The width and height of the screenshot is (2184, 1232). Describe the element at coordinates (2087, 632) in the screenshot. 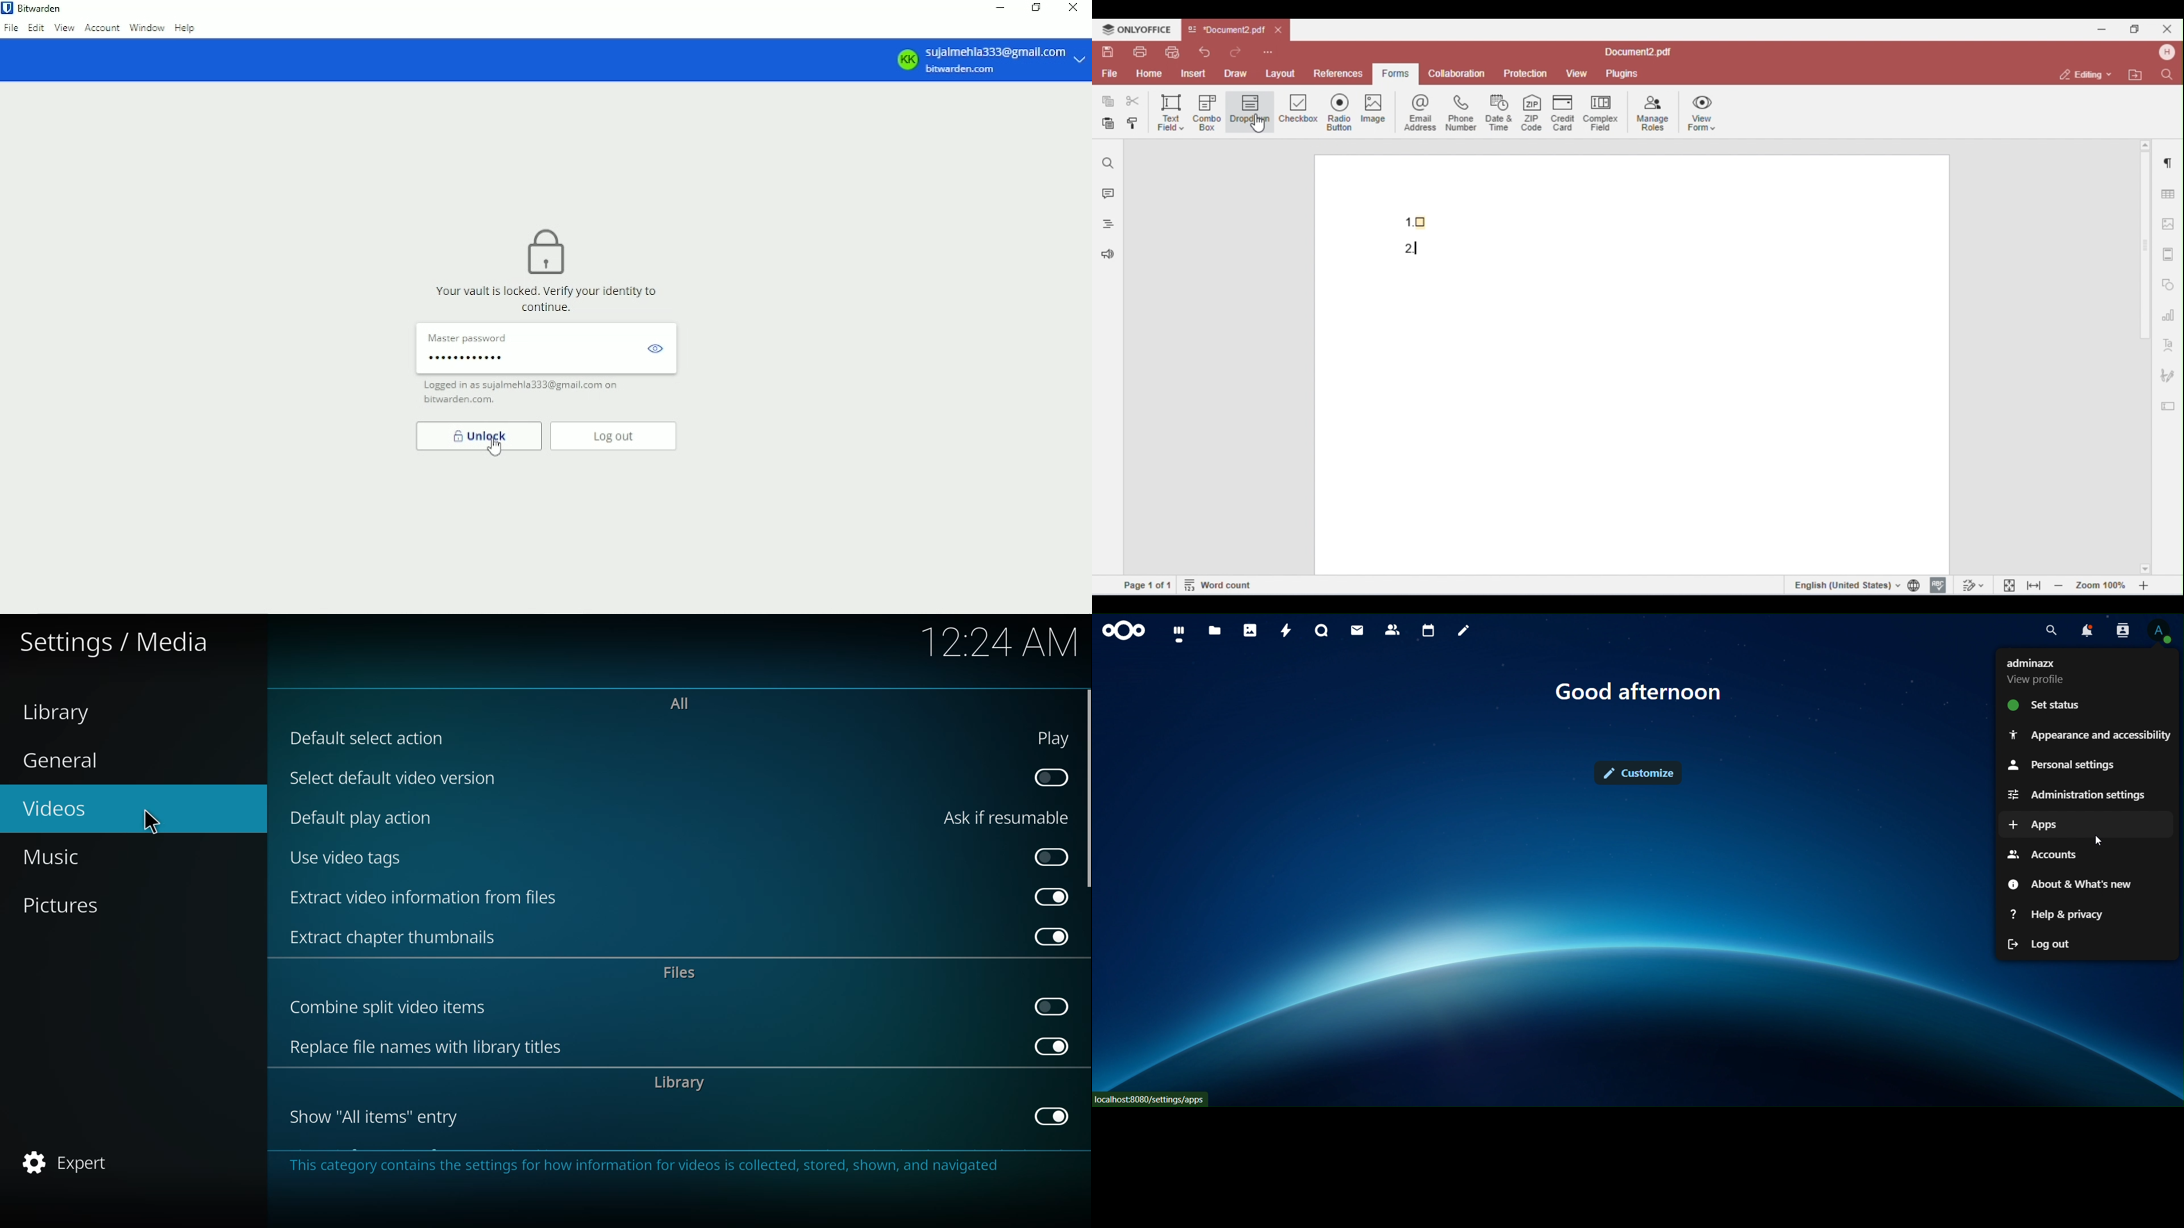

I see `notifications` at that location.